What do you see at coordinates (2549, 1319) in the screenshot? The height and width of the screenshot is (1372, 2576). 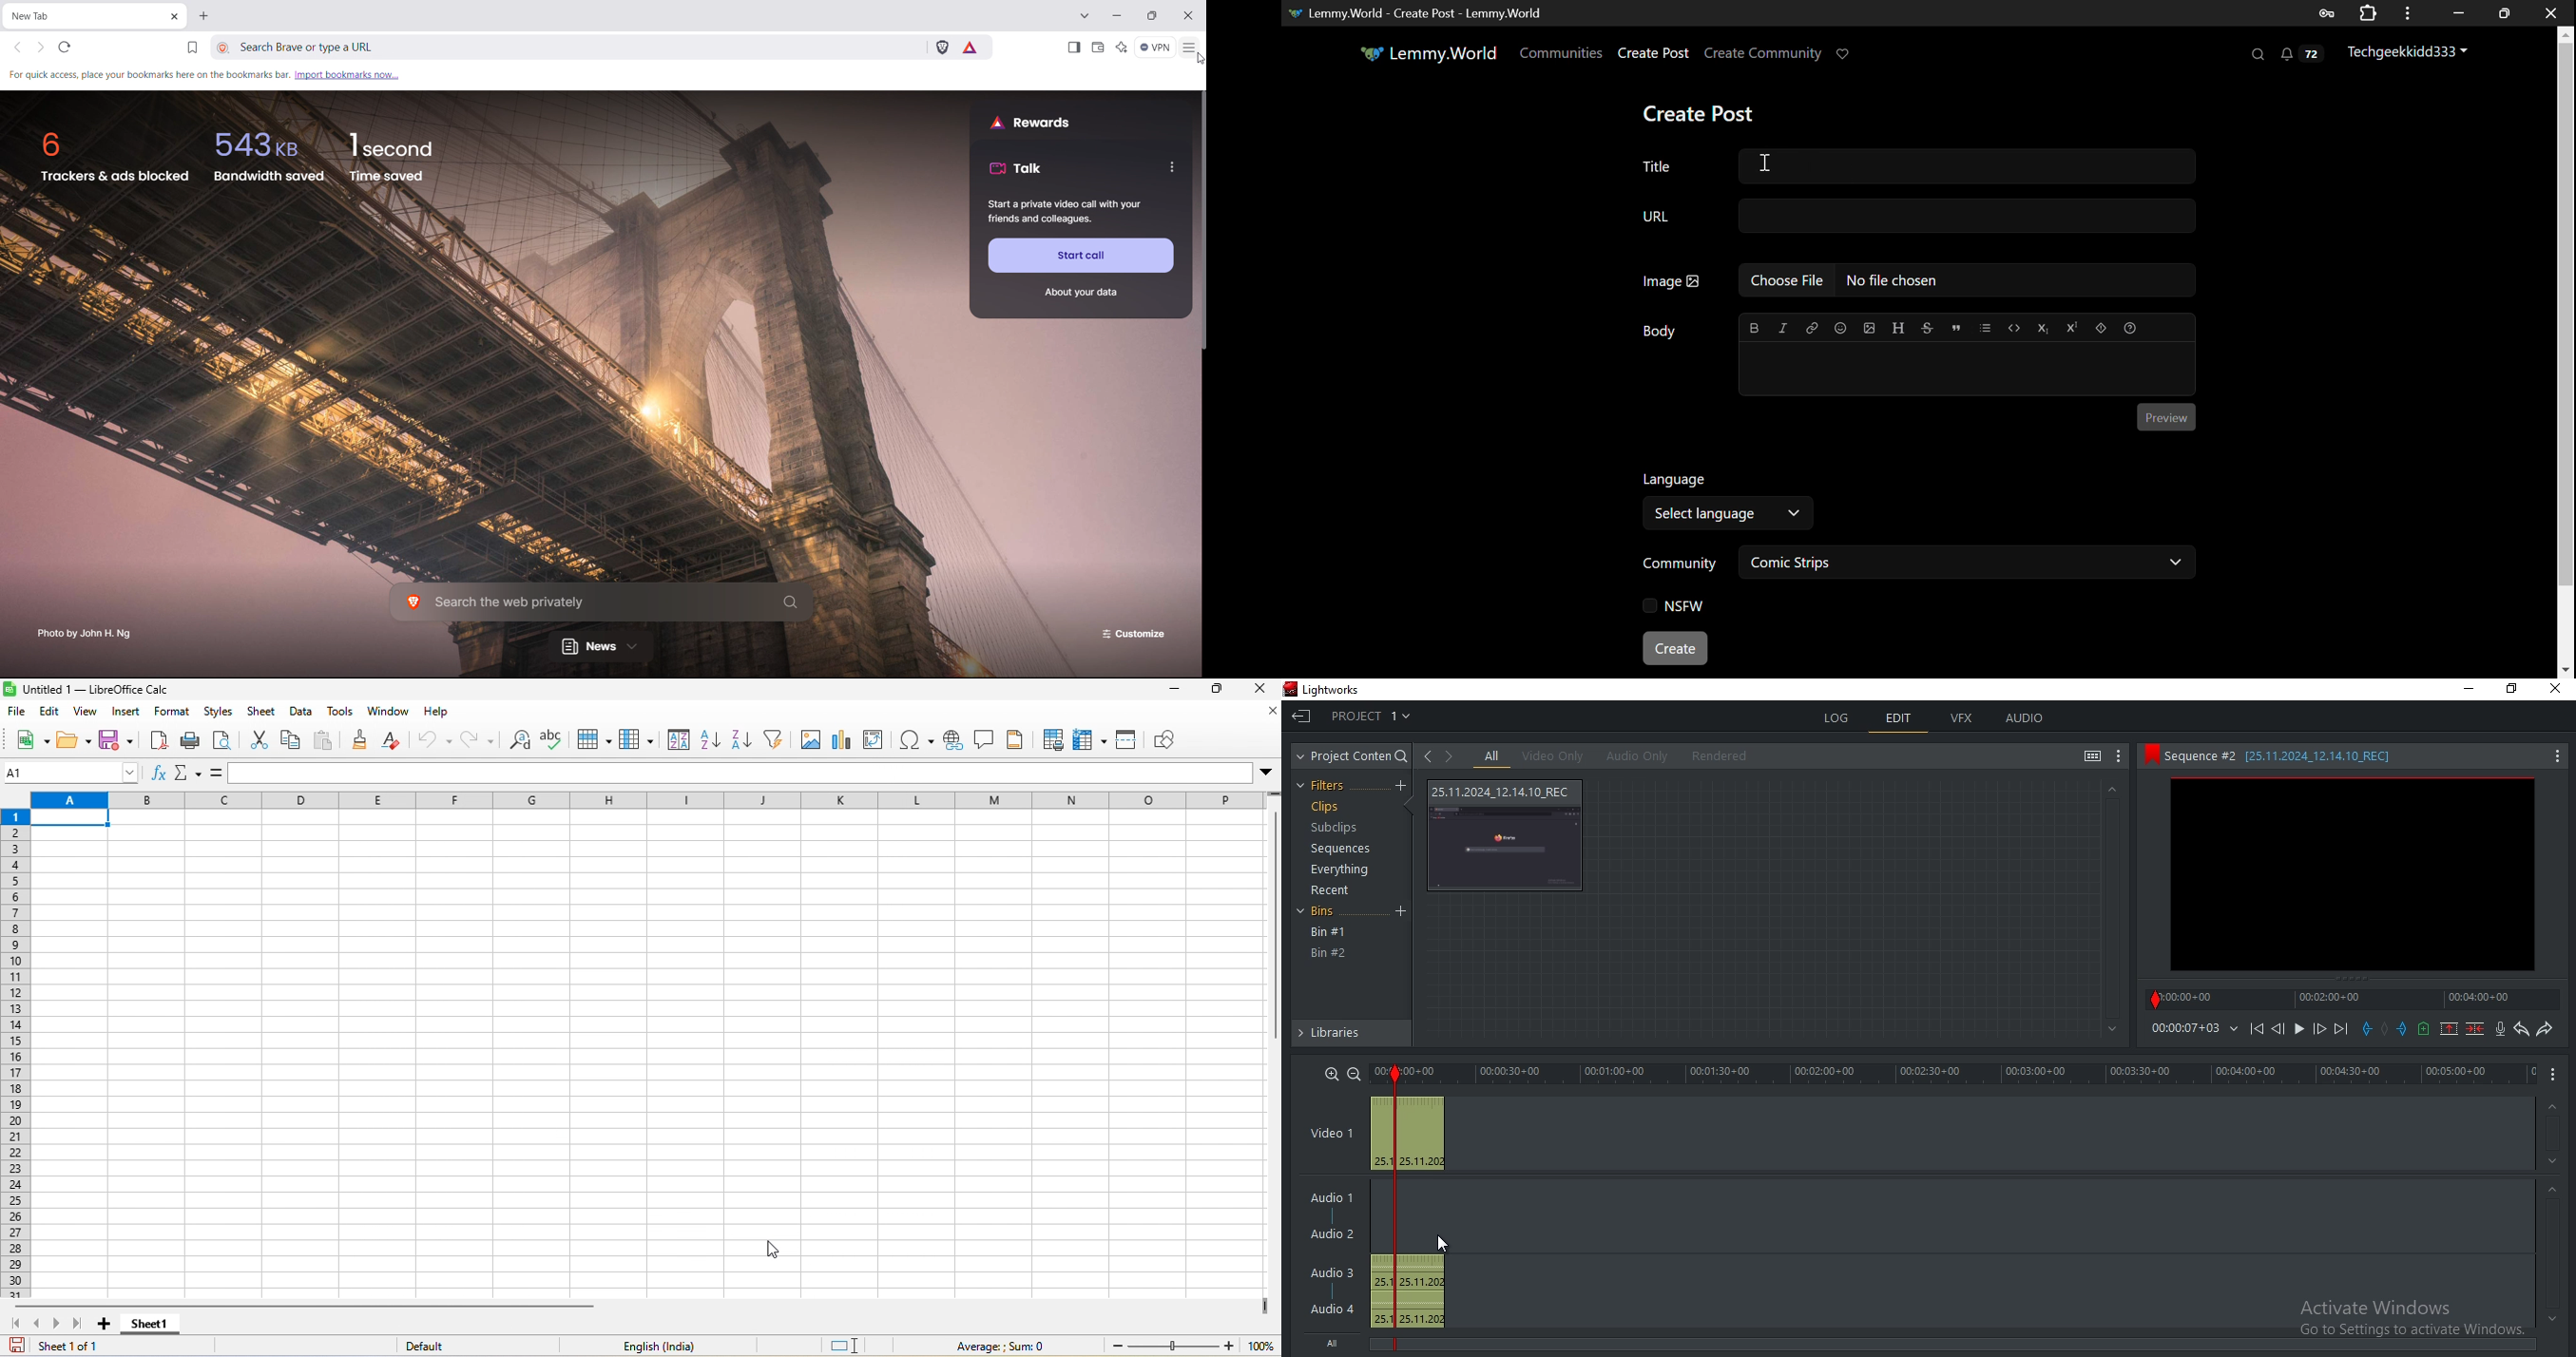 I see `Bottom` at bounding box center [2549, 1319].